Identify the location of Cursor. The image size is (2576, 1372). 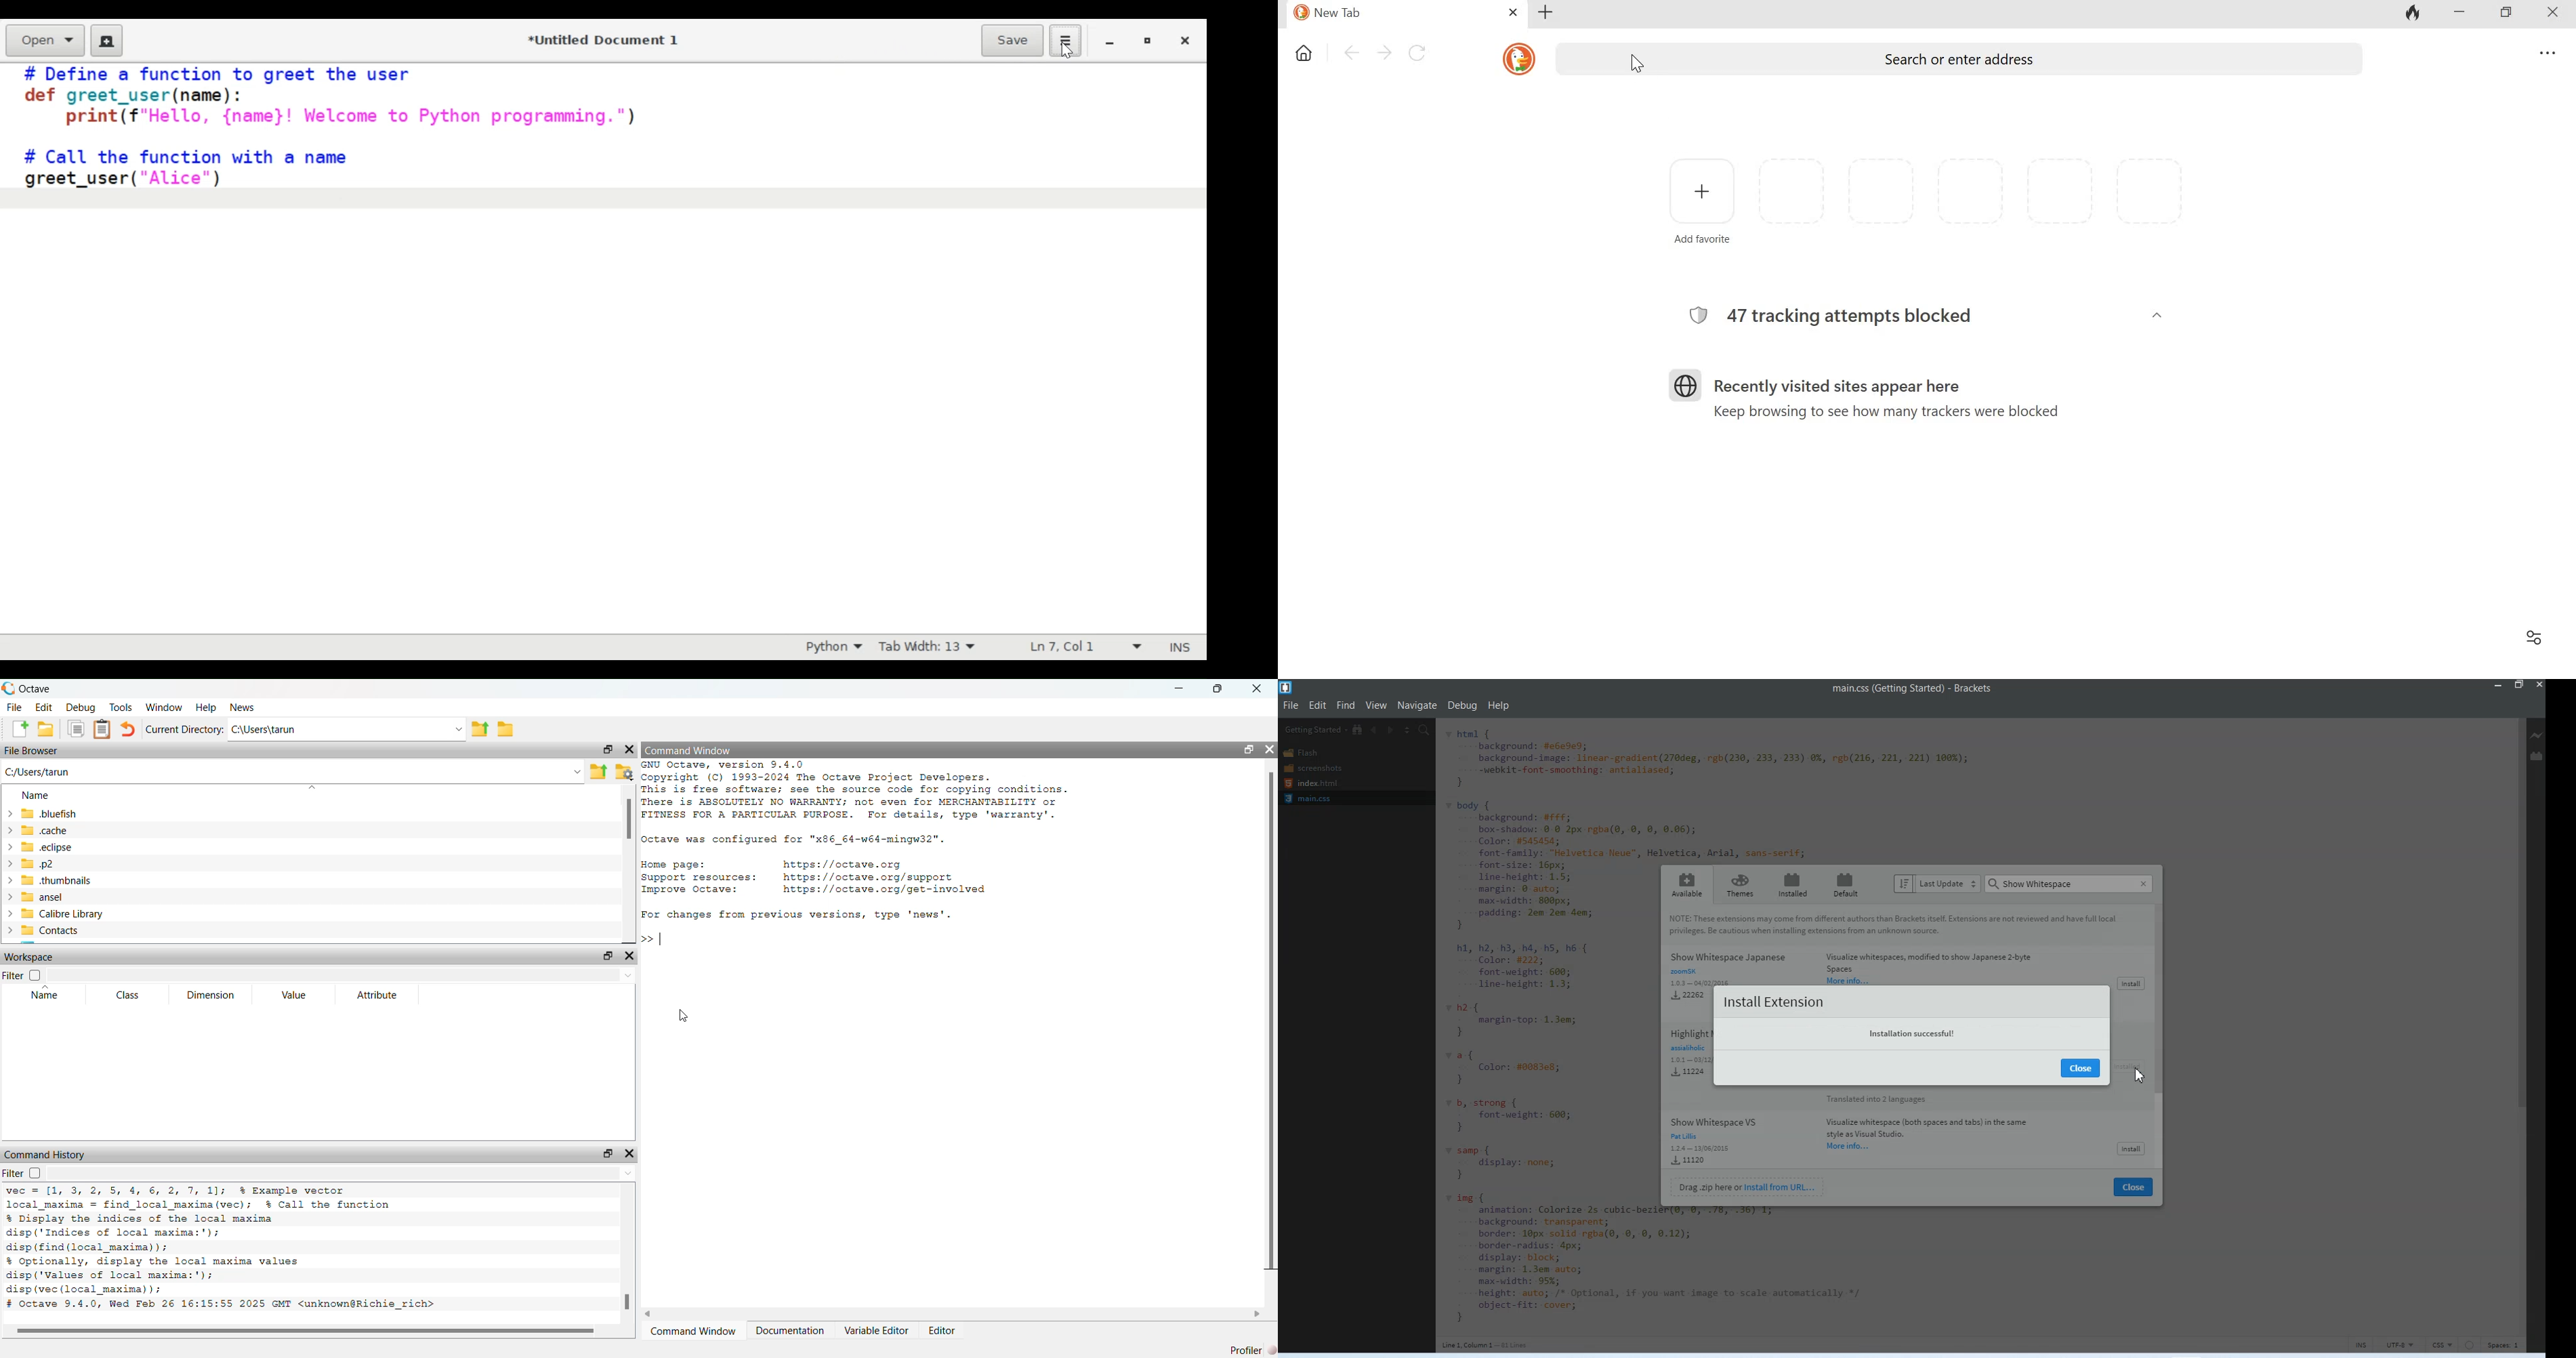
(2136, 1075).